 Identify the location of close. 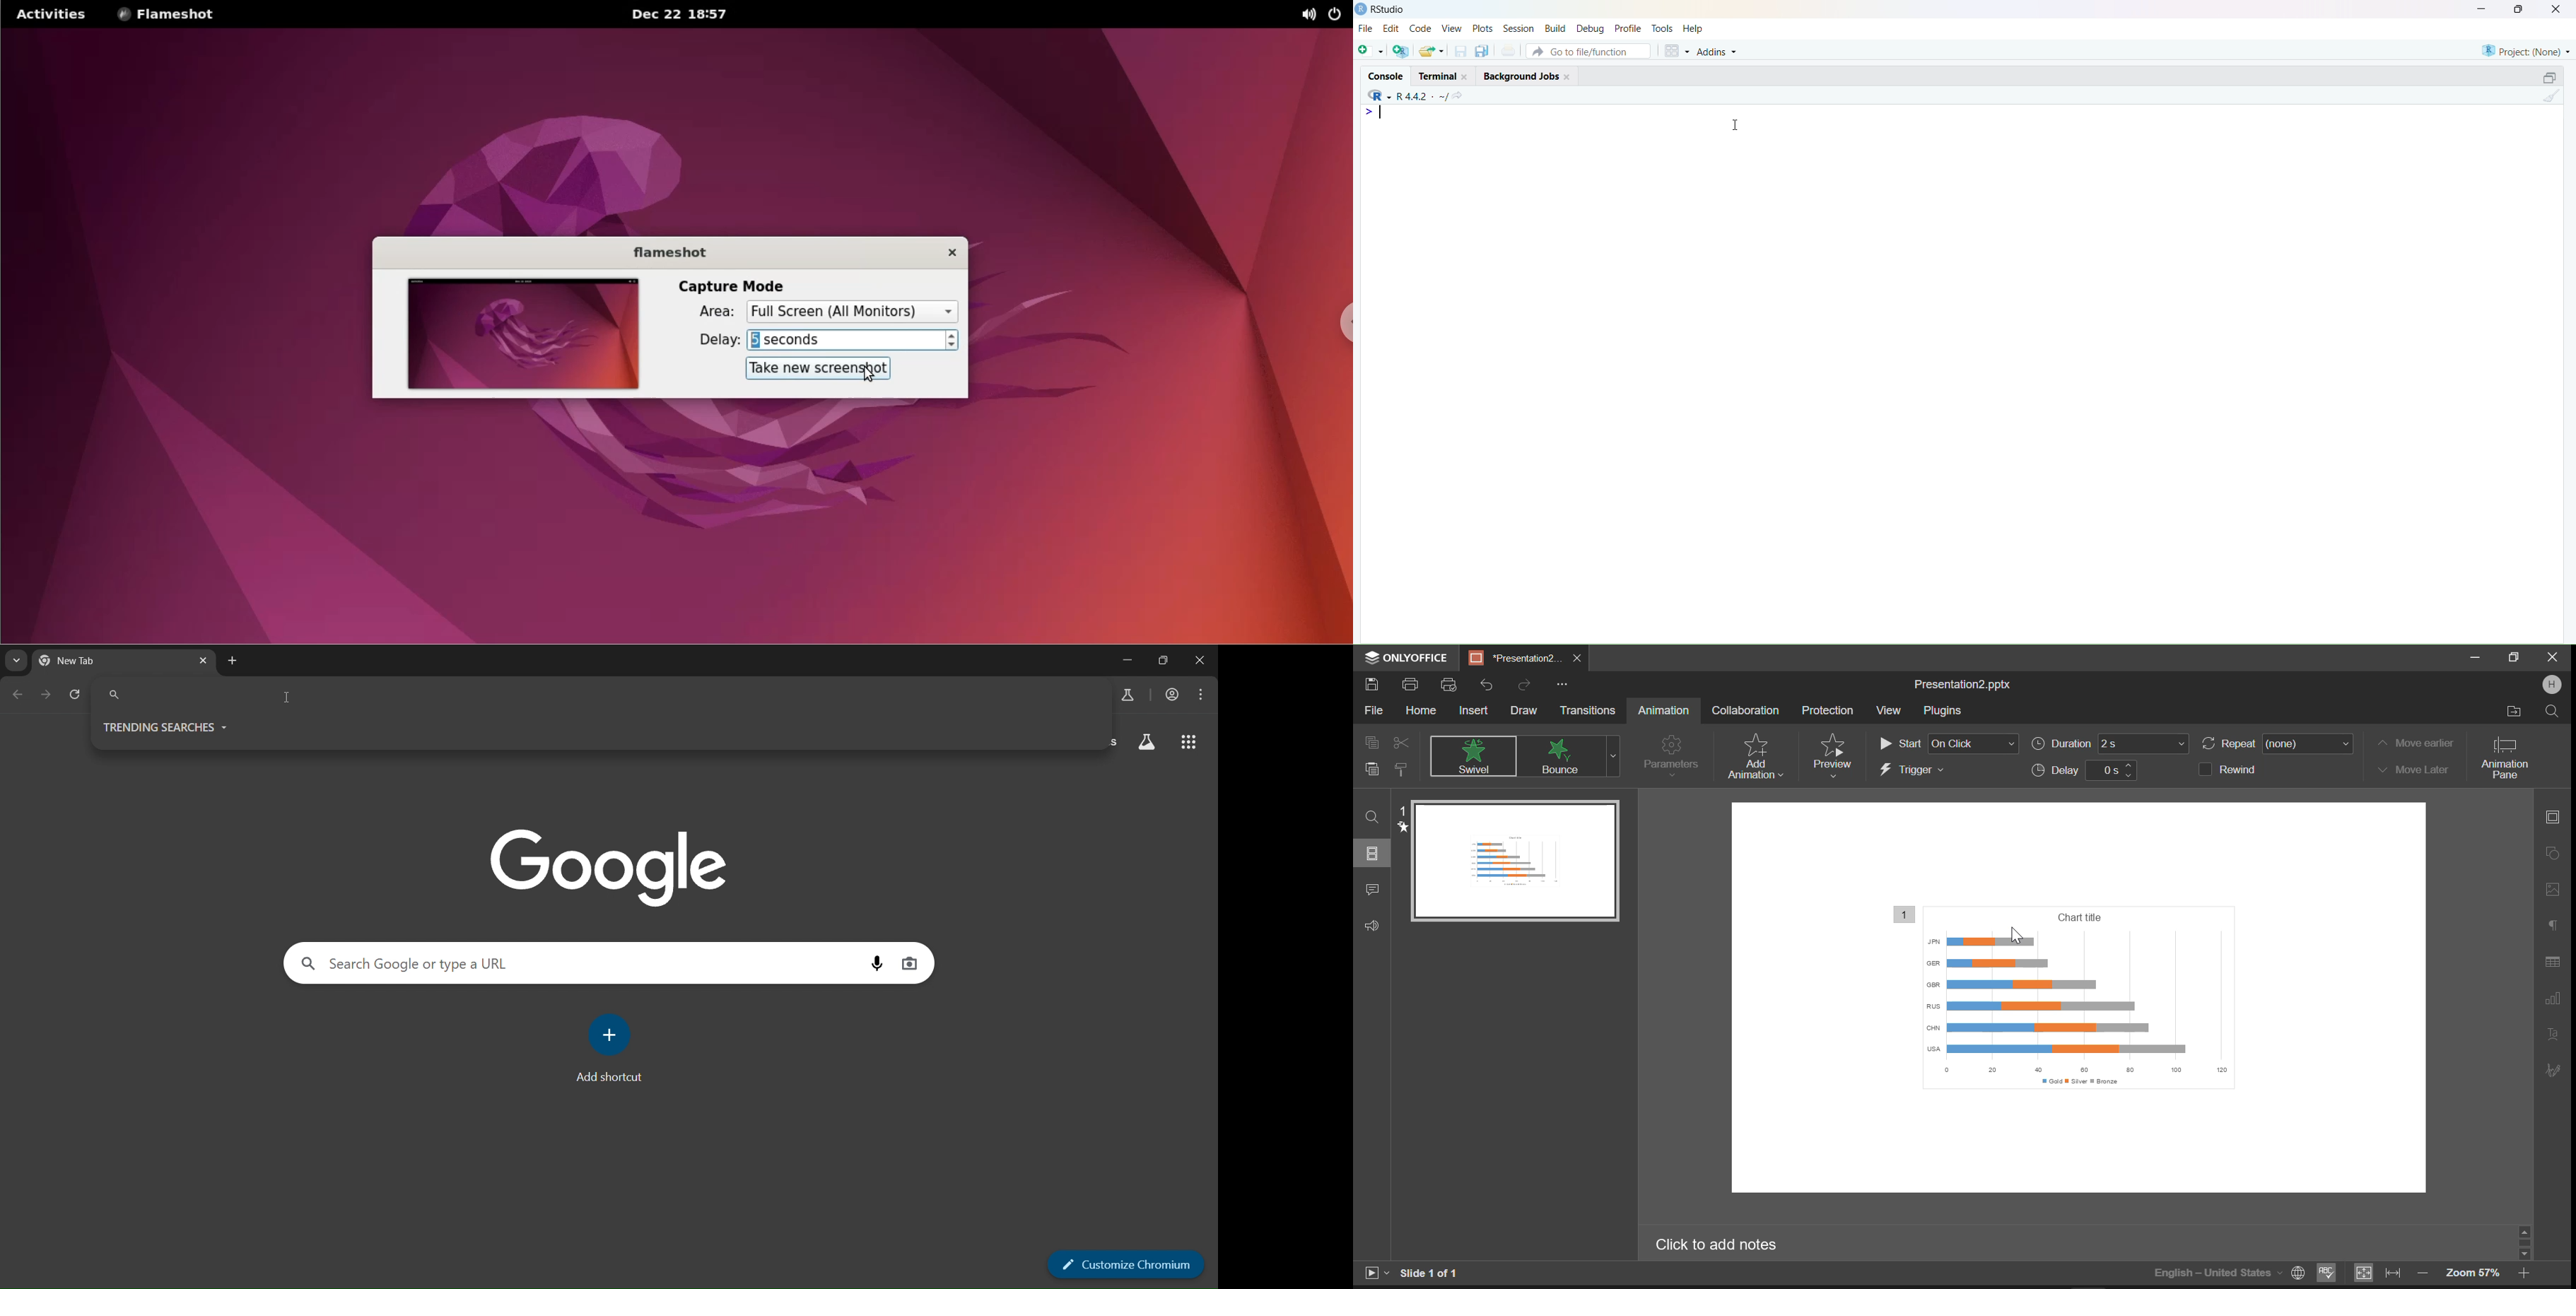
(2556, 9).